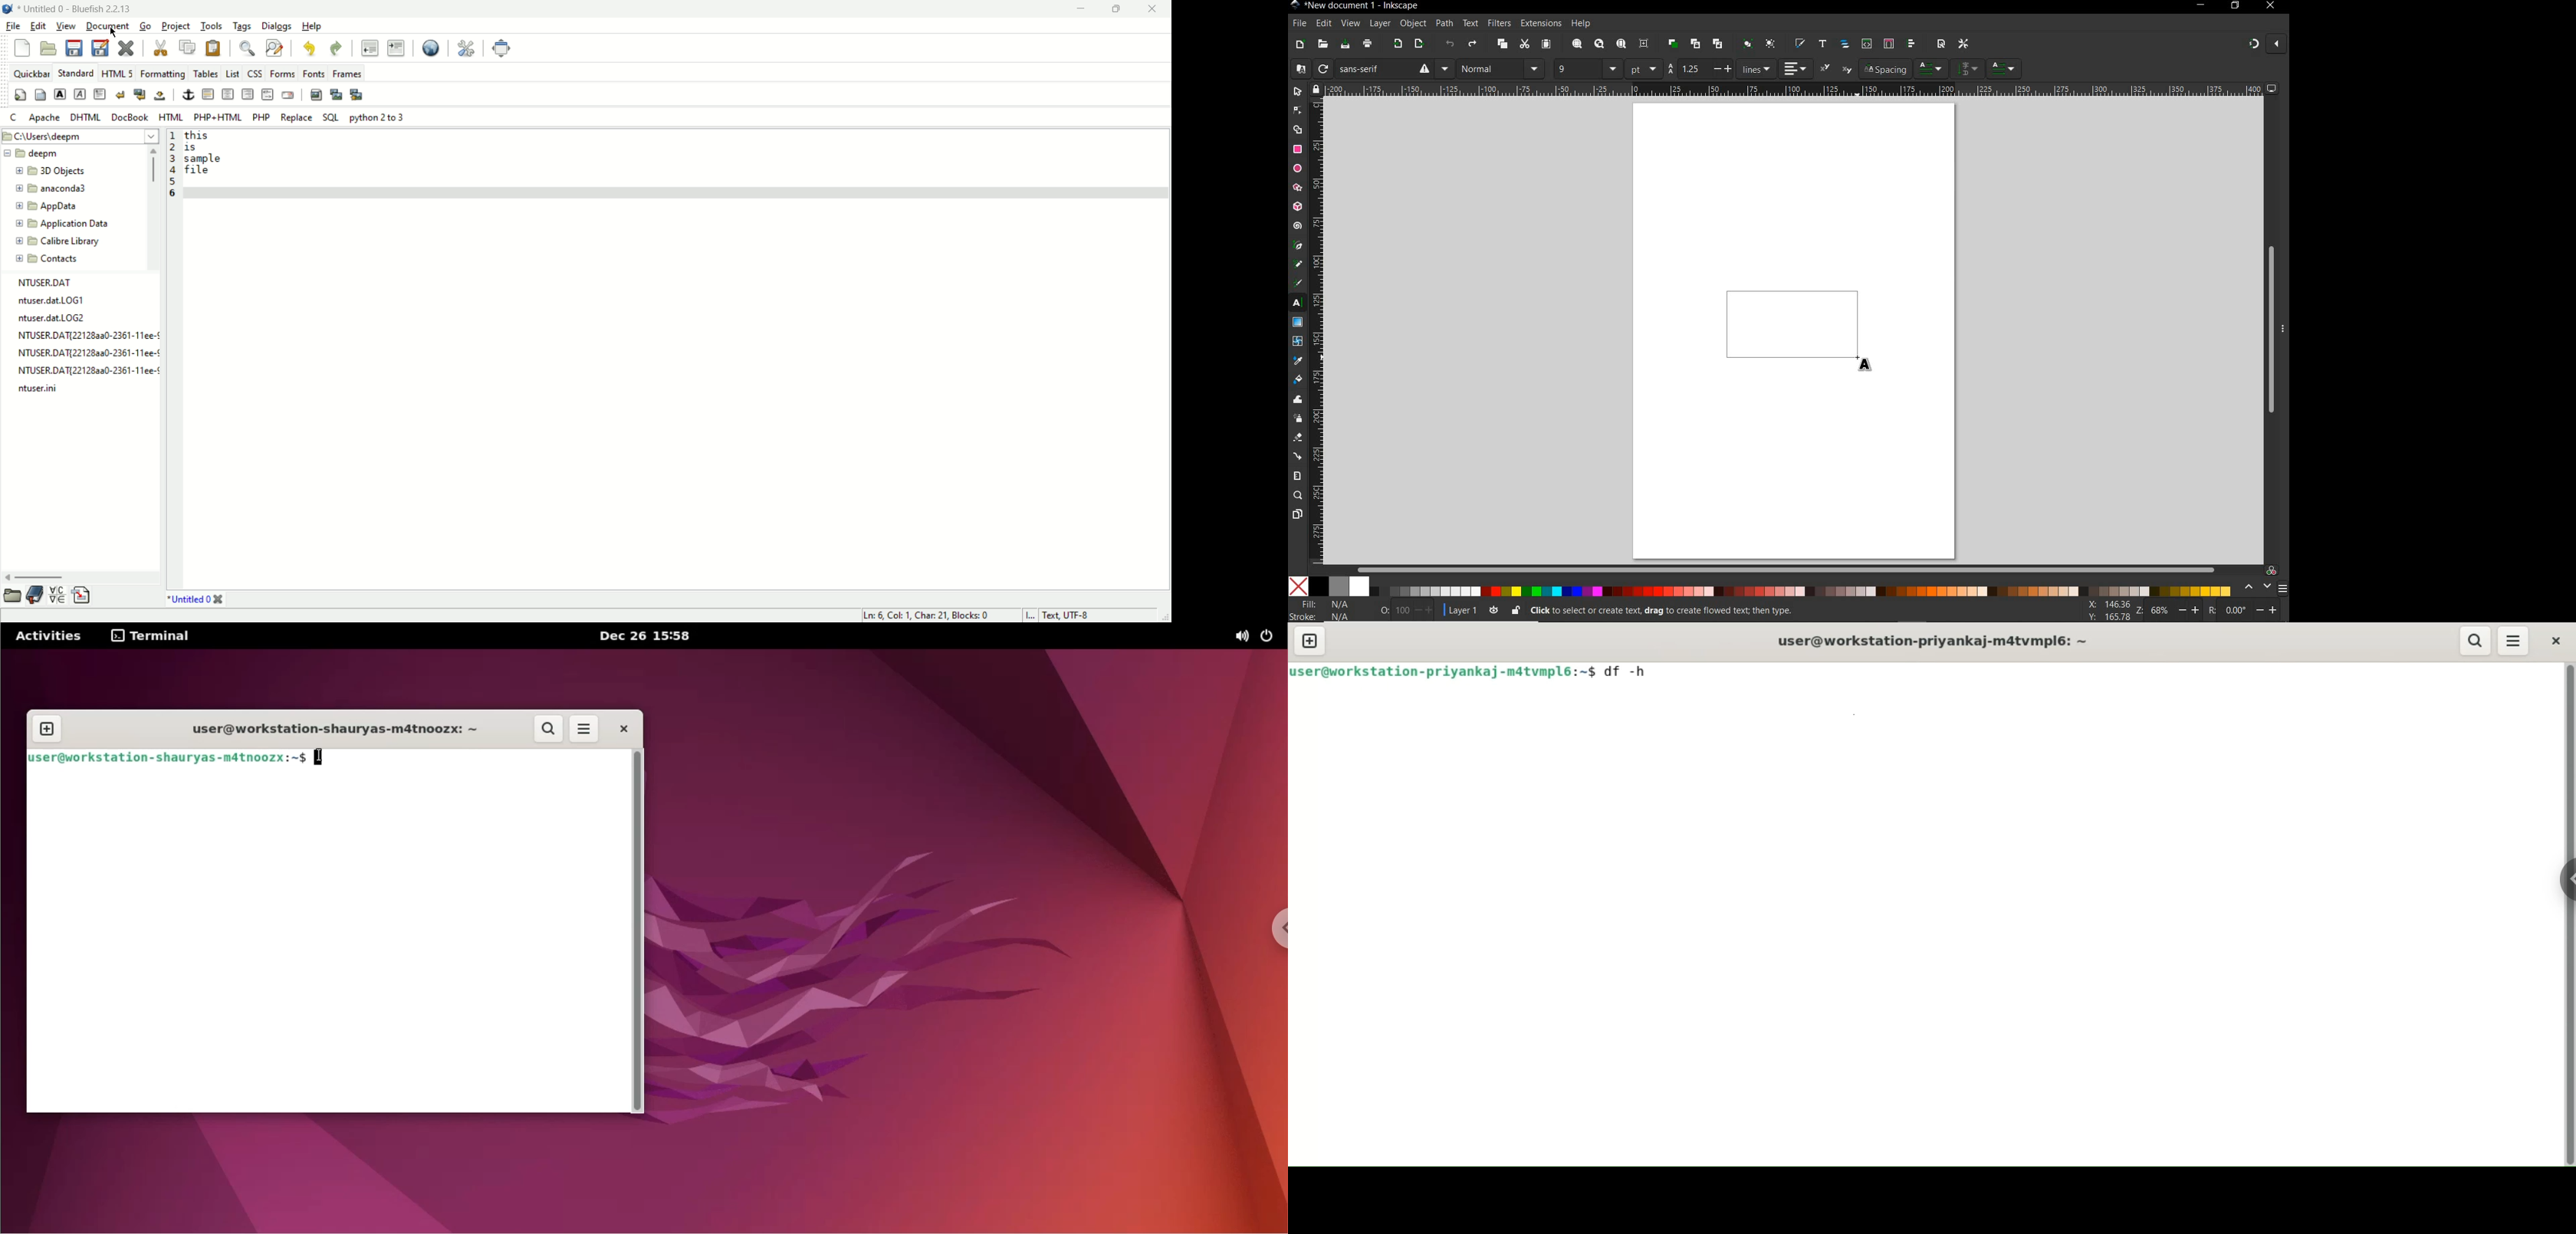 This screenshot has height=1260, width=2576. What do you see at coordinates (1081, 10) in the screenshot?
I see `minimize` at bounding box center [1081, 10].